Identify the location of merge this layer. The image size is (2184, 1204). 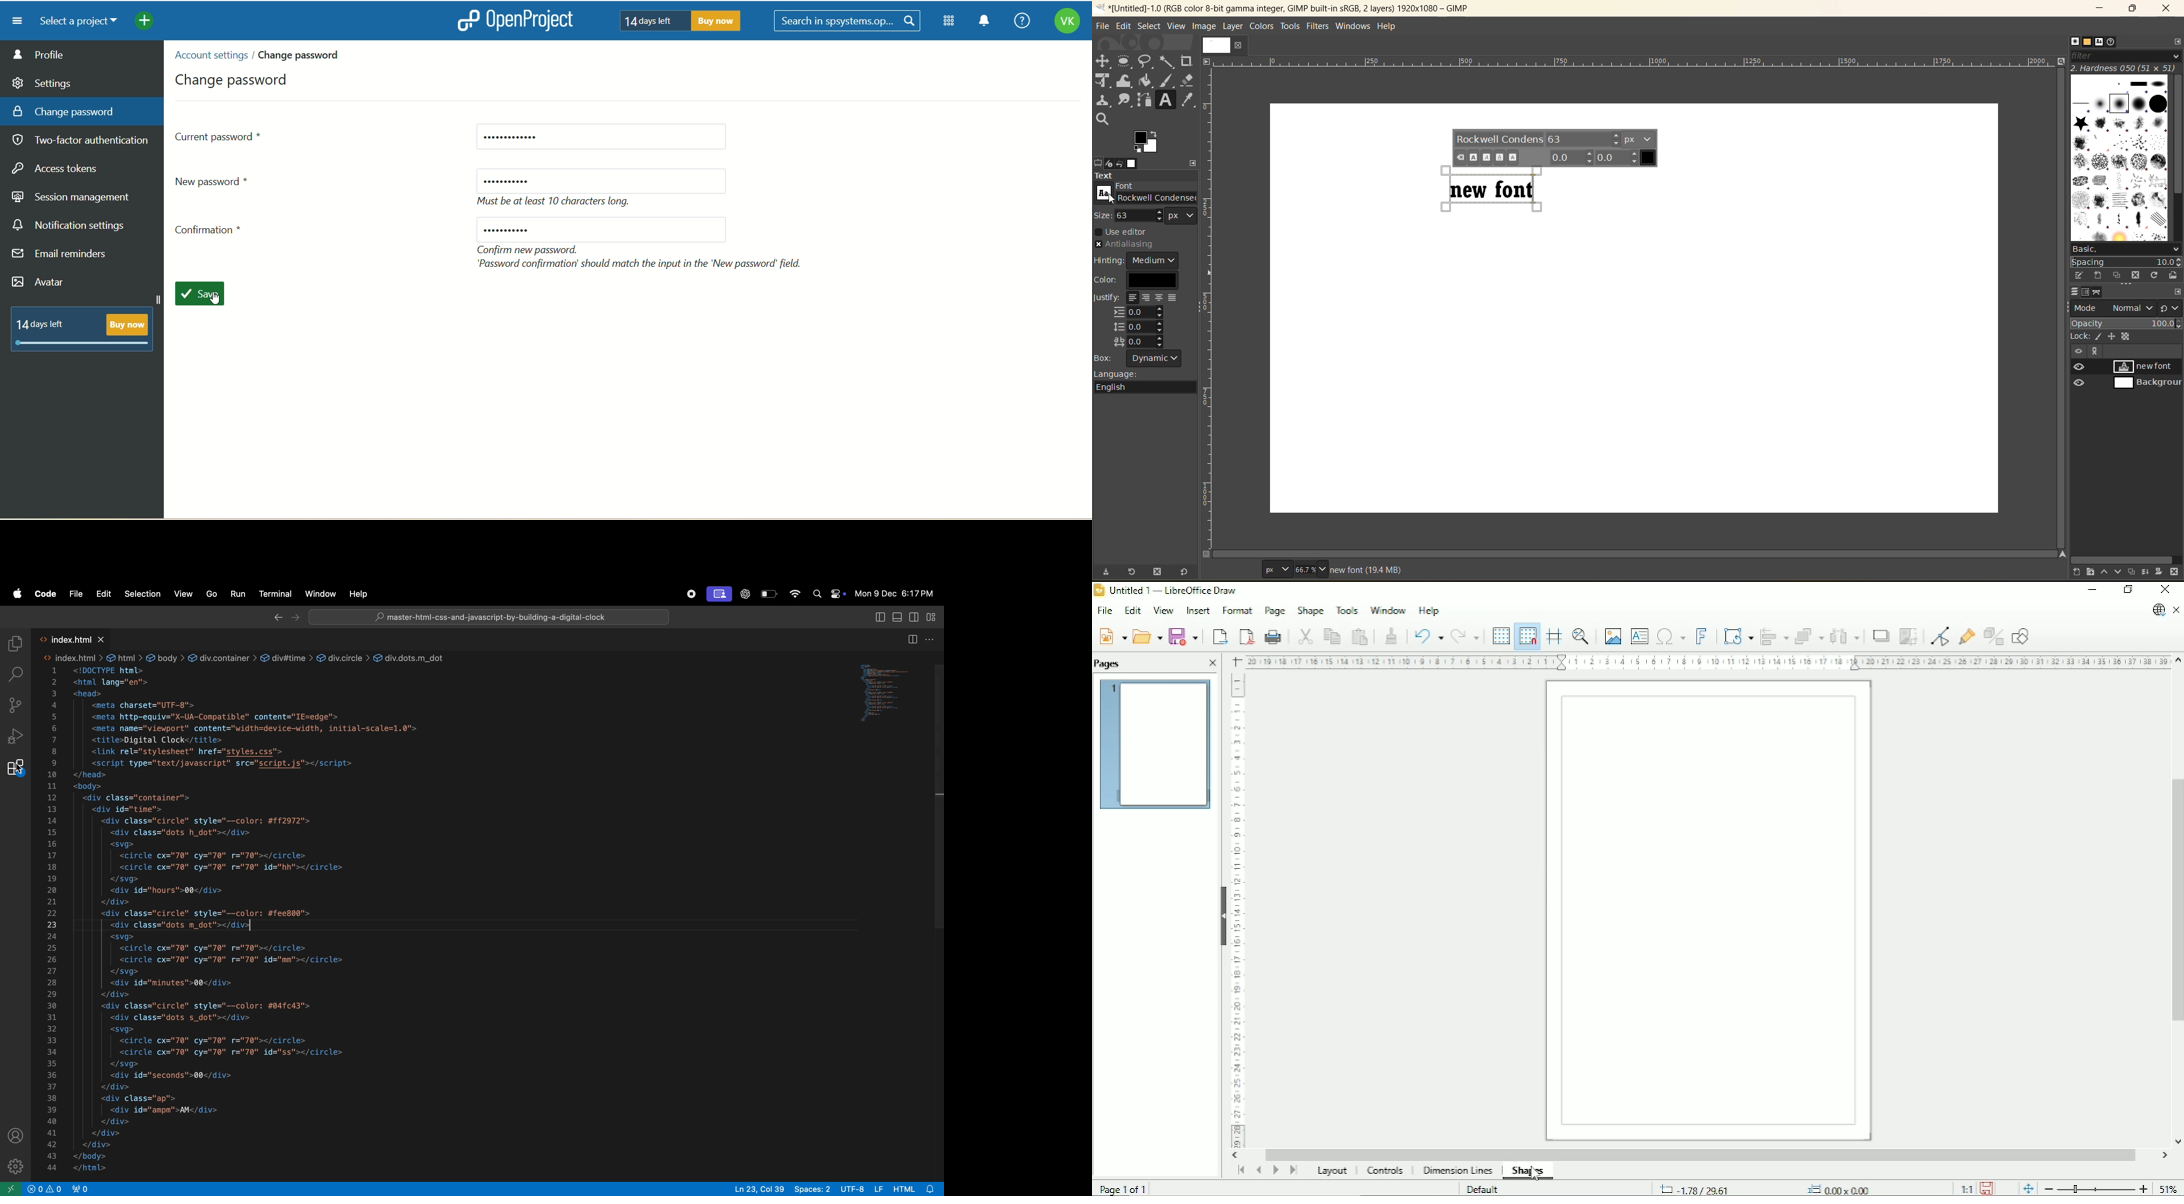
(2149, 573).